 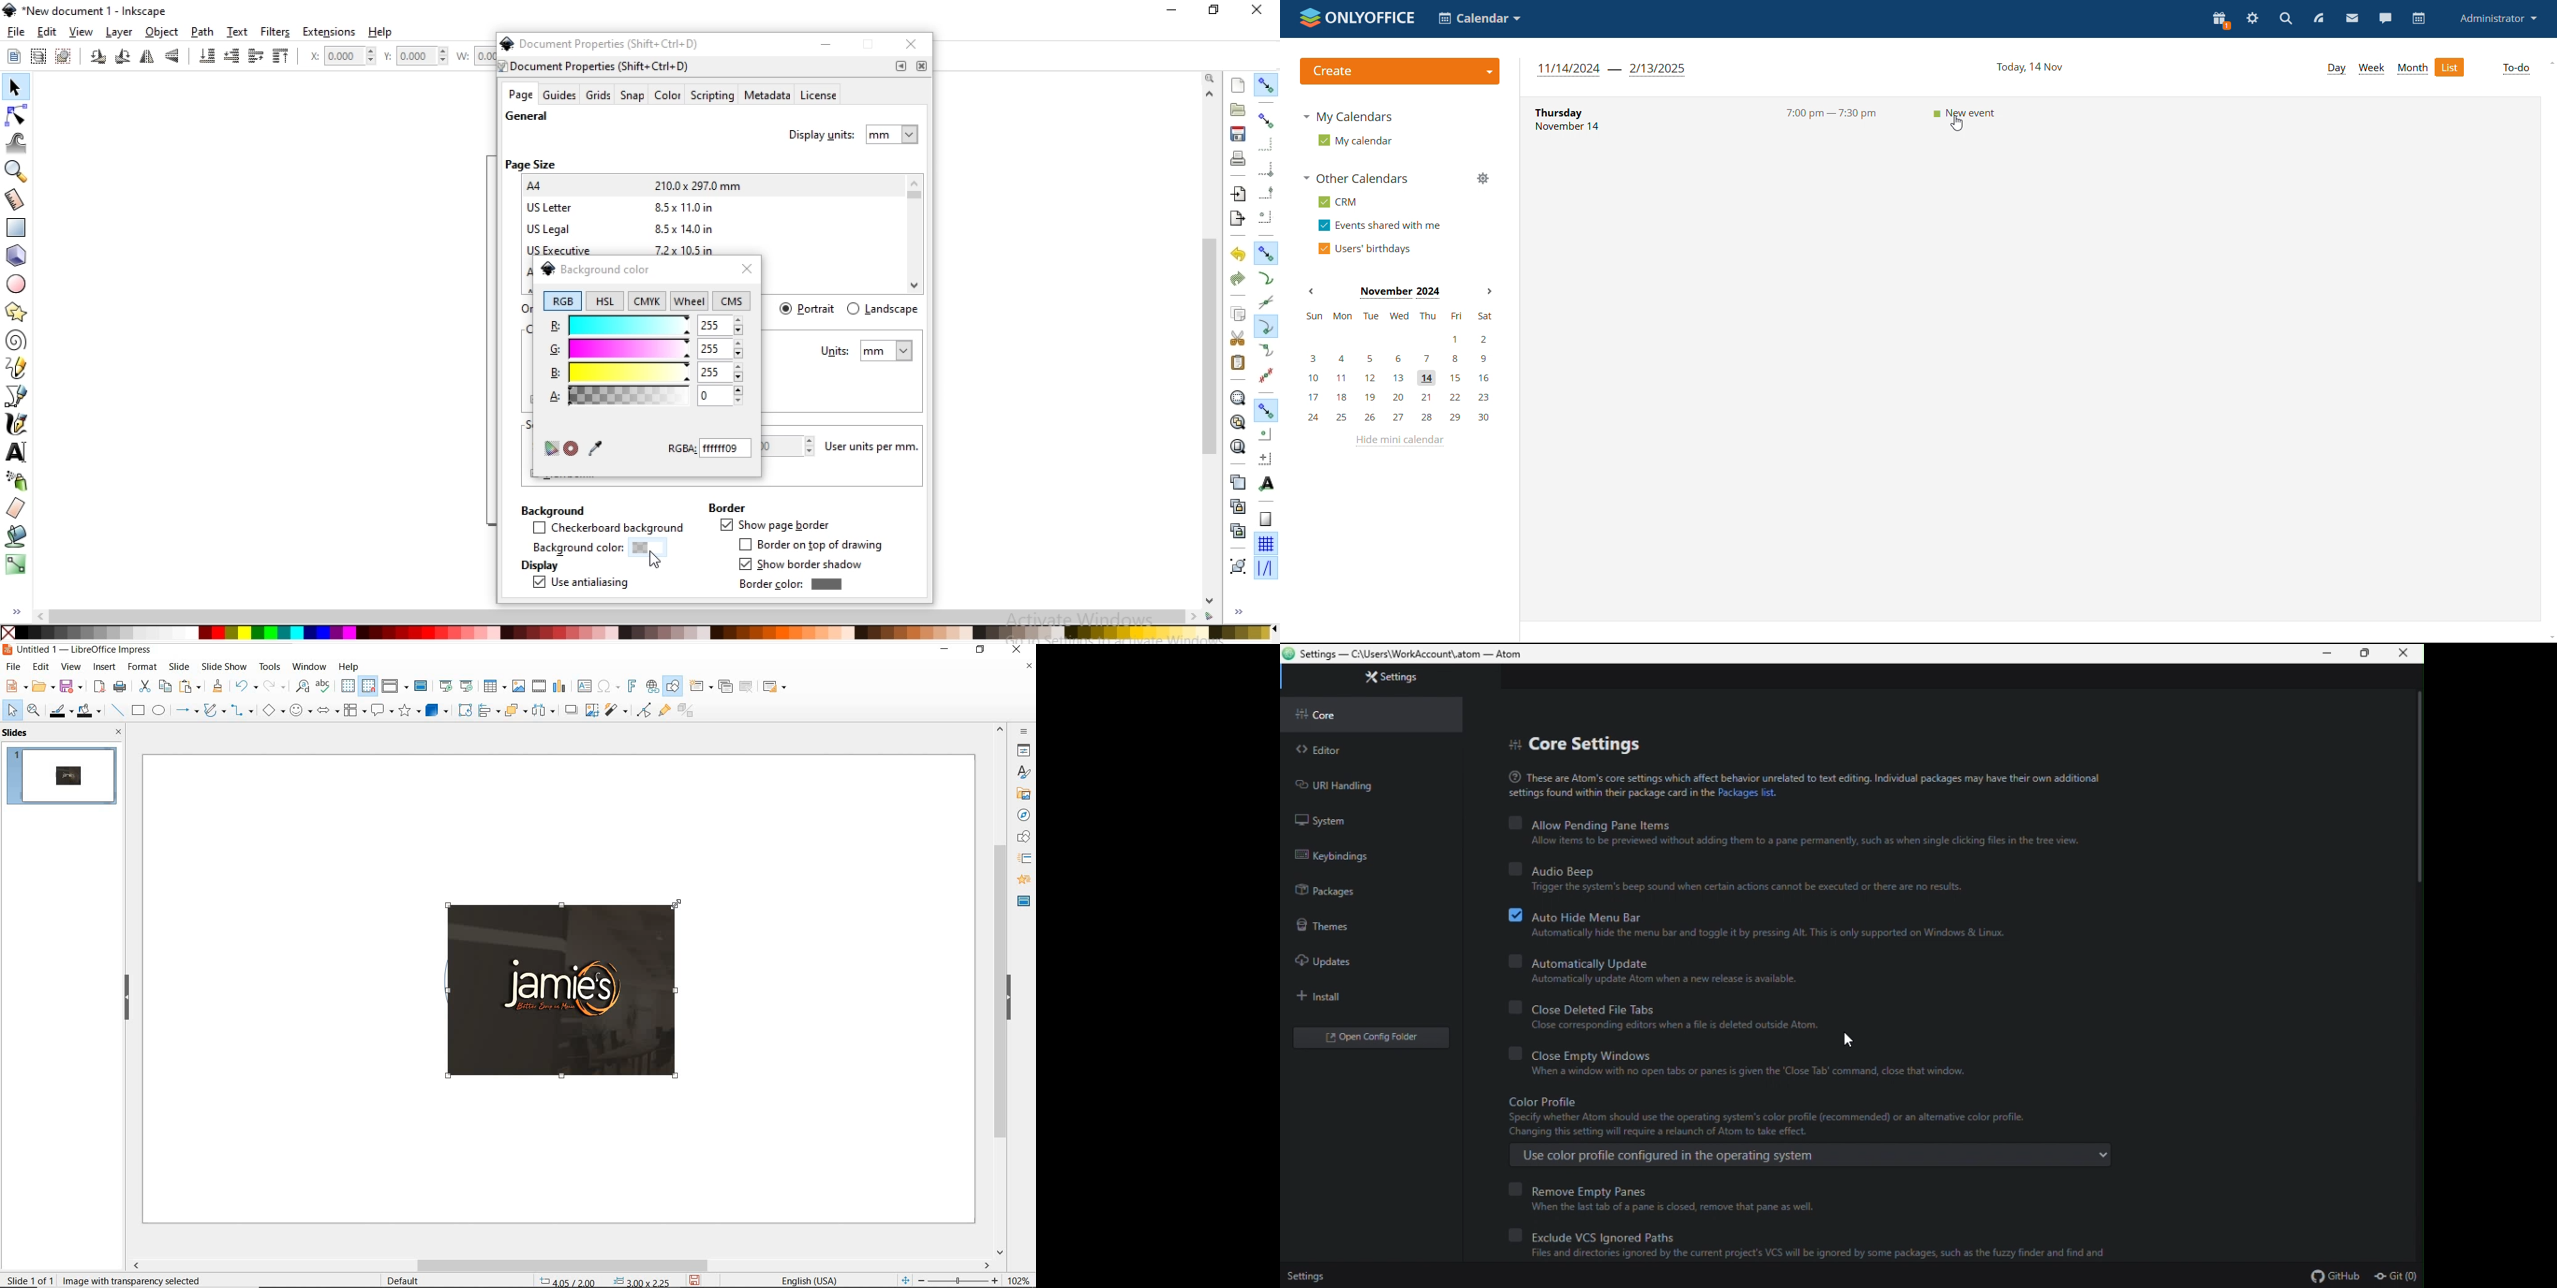 I want to click on 3d objects, so click(x=437, y=711).